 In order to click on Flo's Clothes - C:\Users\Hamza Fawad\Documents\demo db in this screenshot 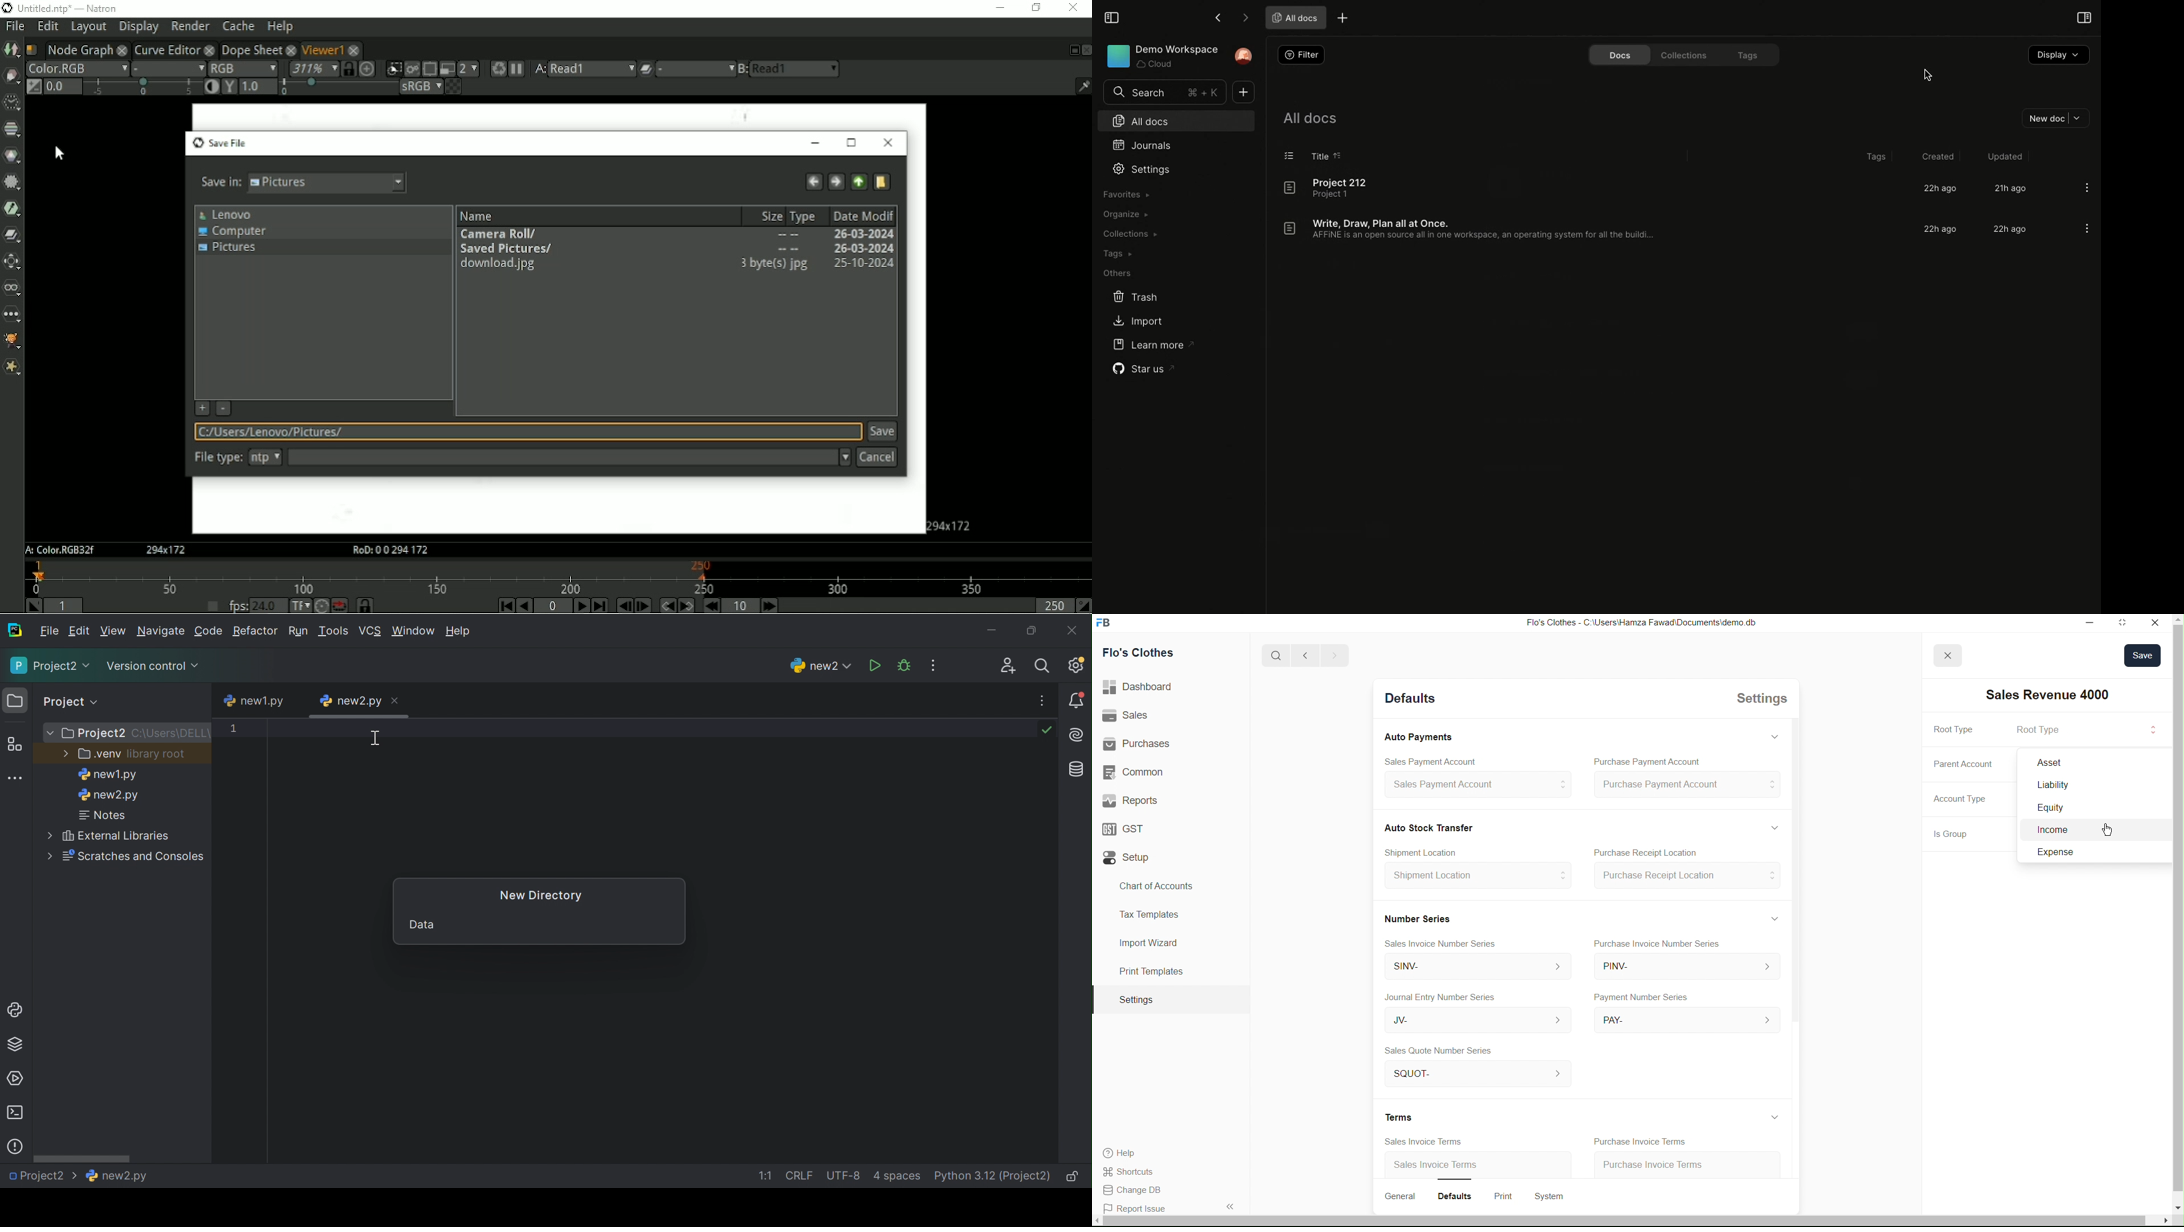, I will do `click(1646, 623)`.